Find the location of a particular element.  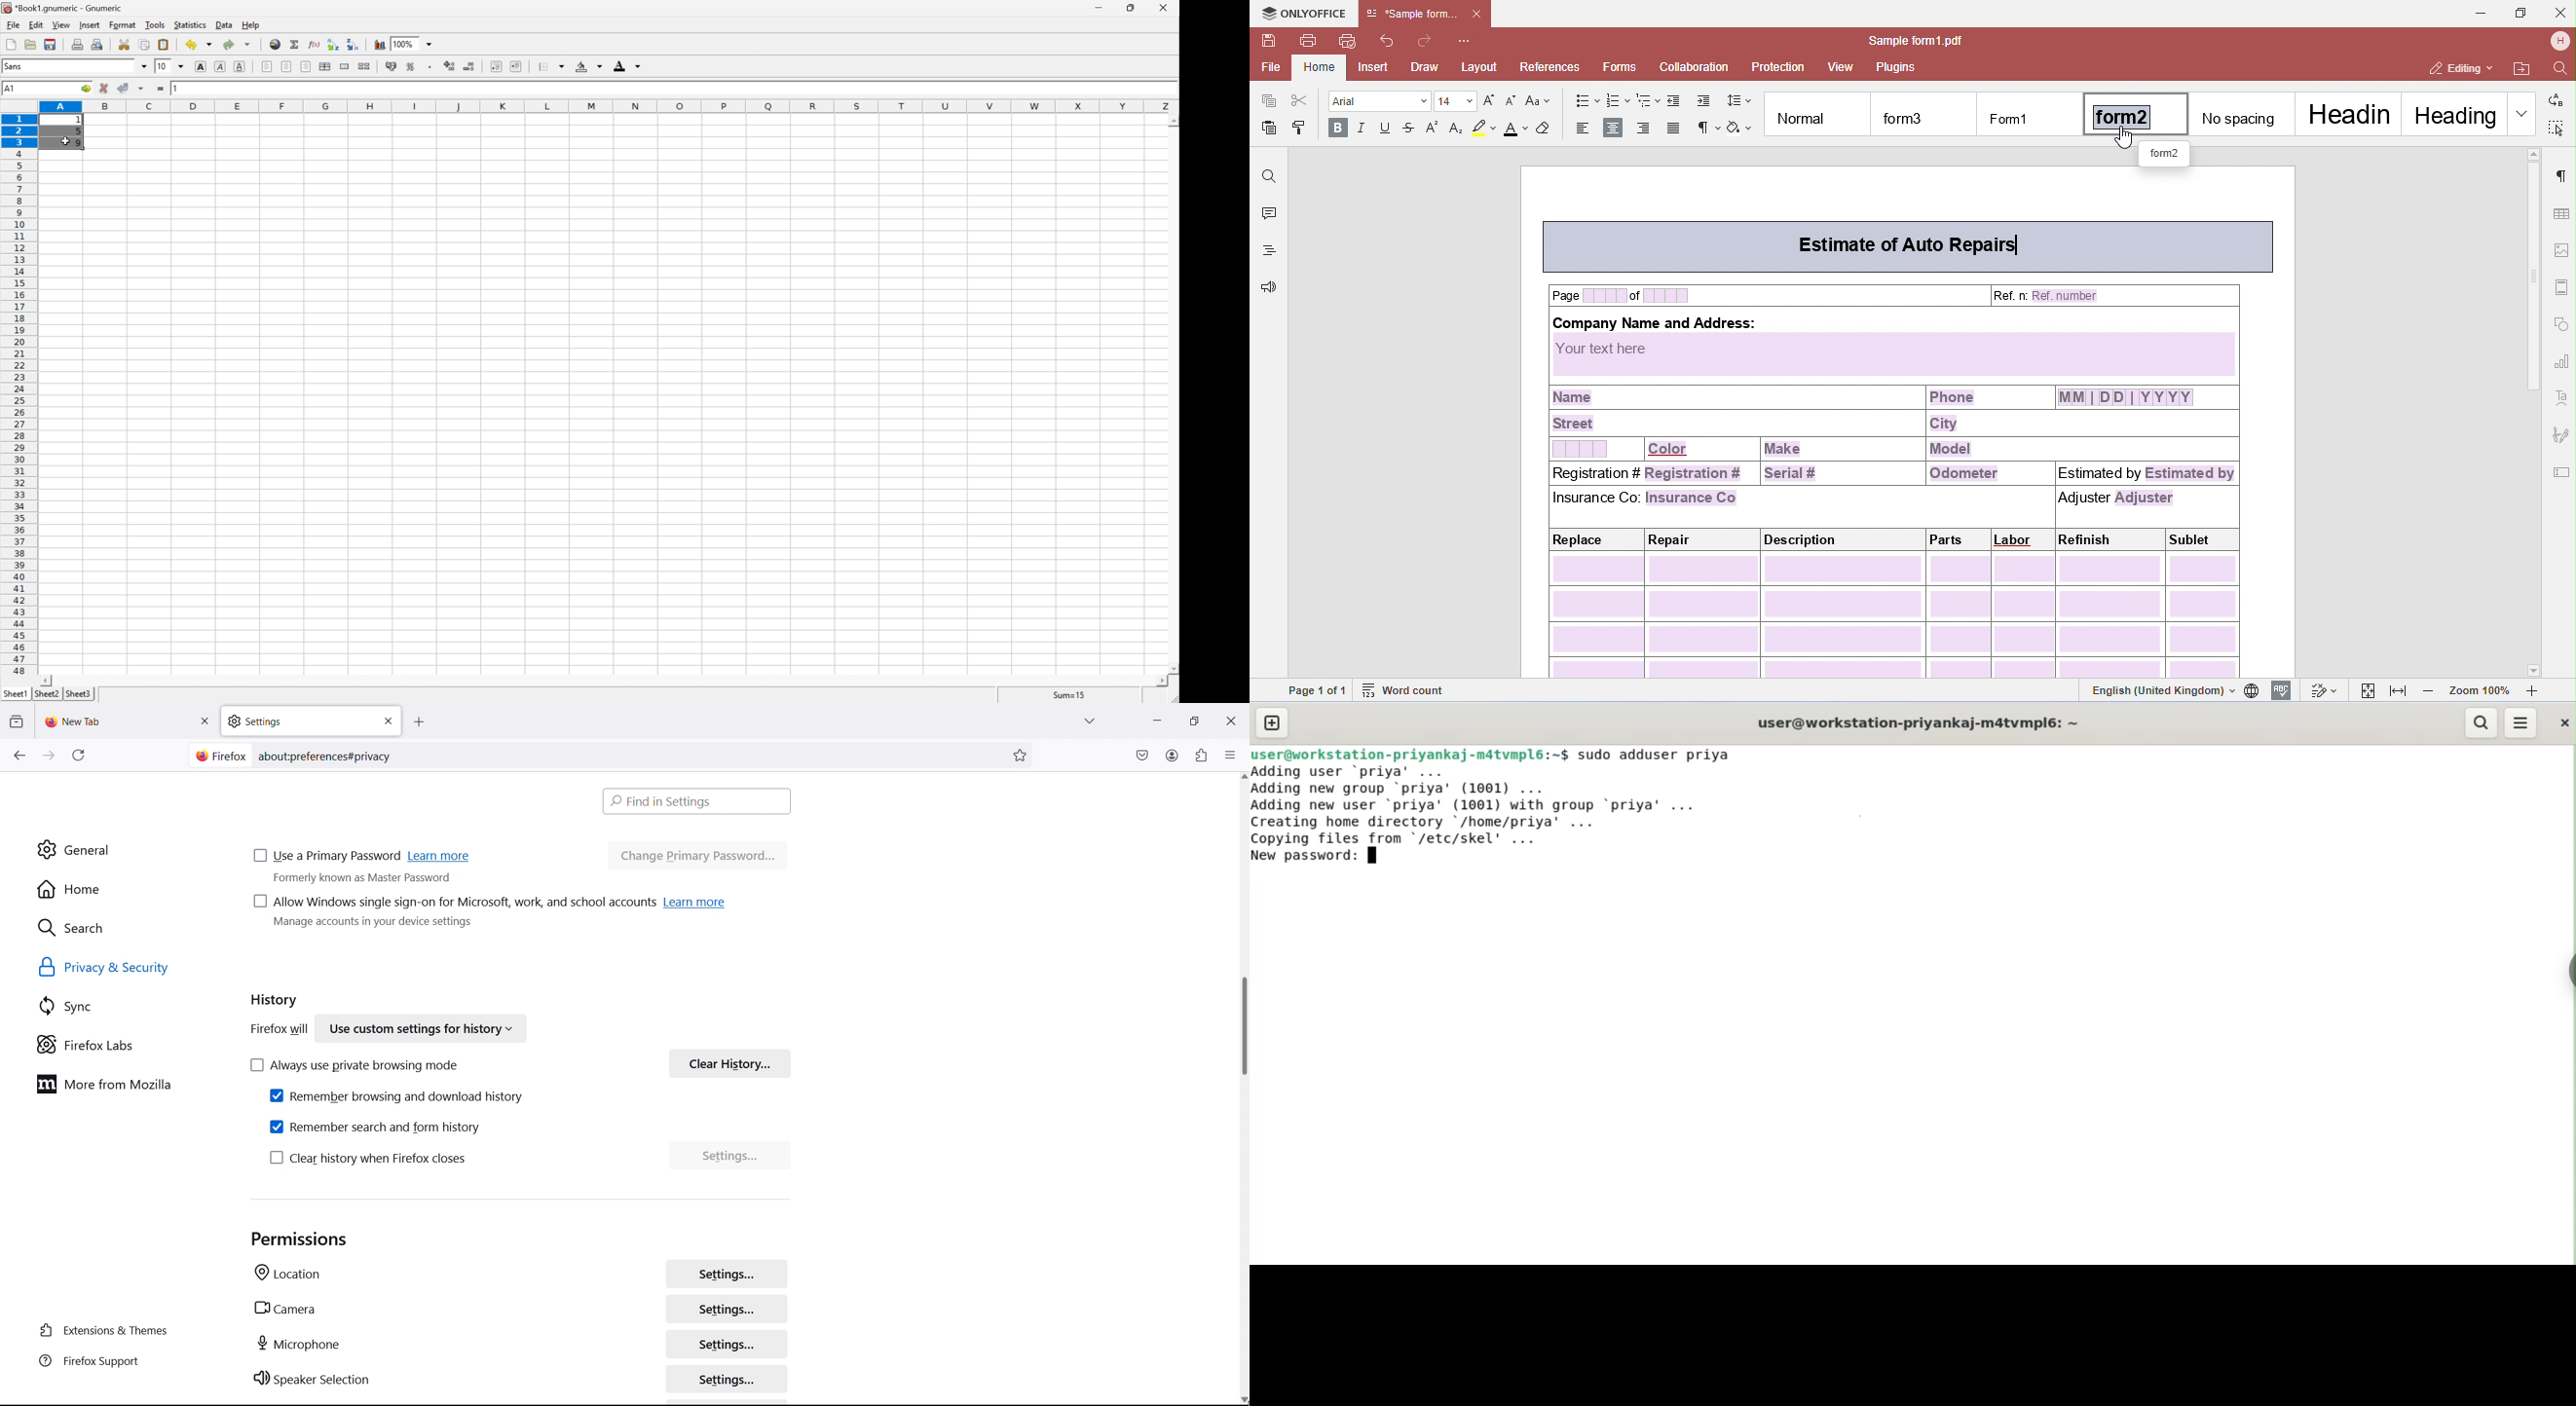

scroll right is located at coordinates (1161, 681).